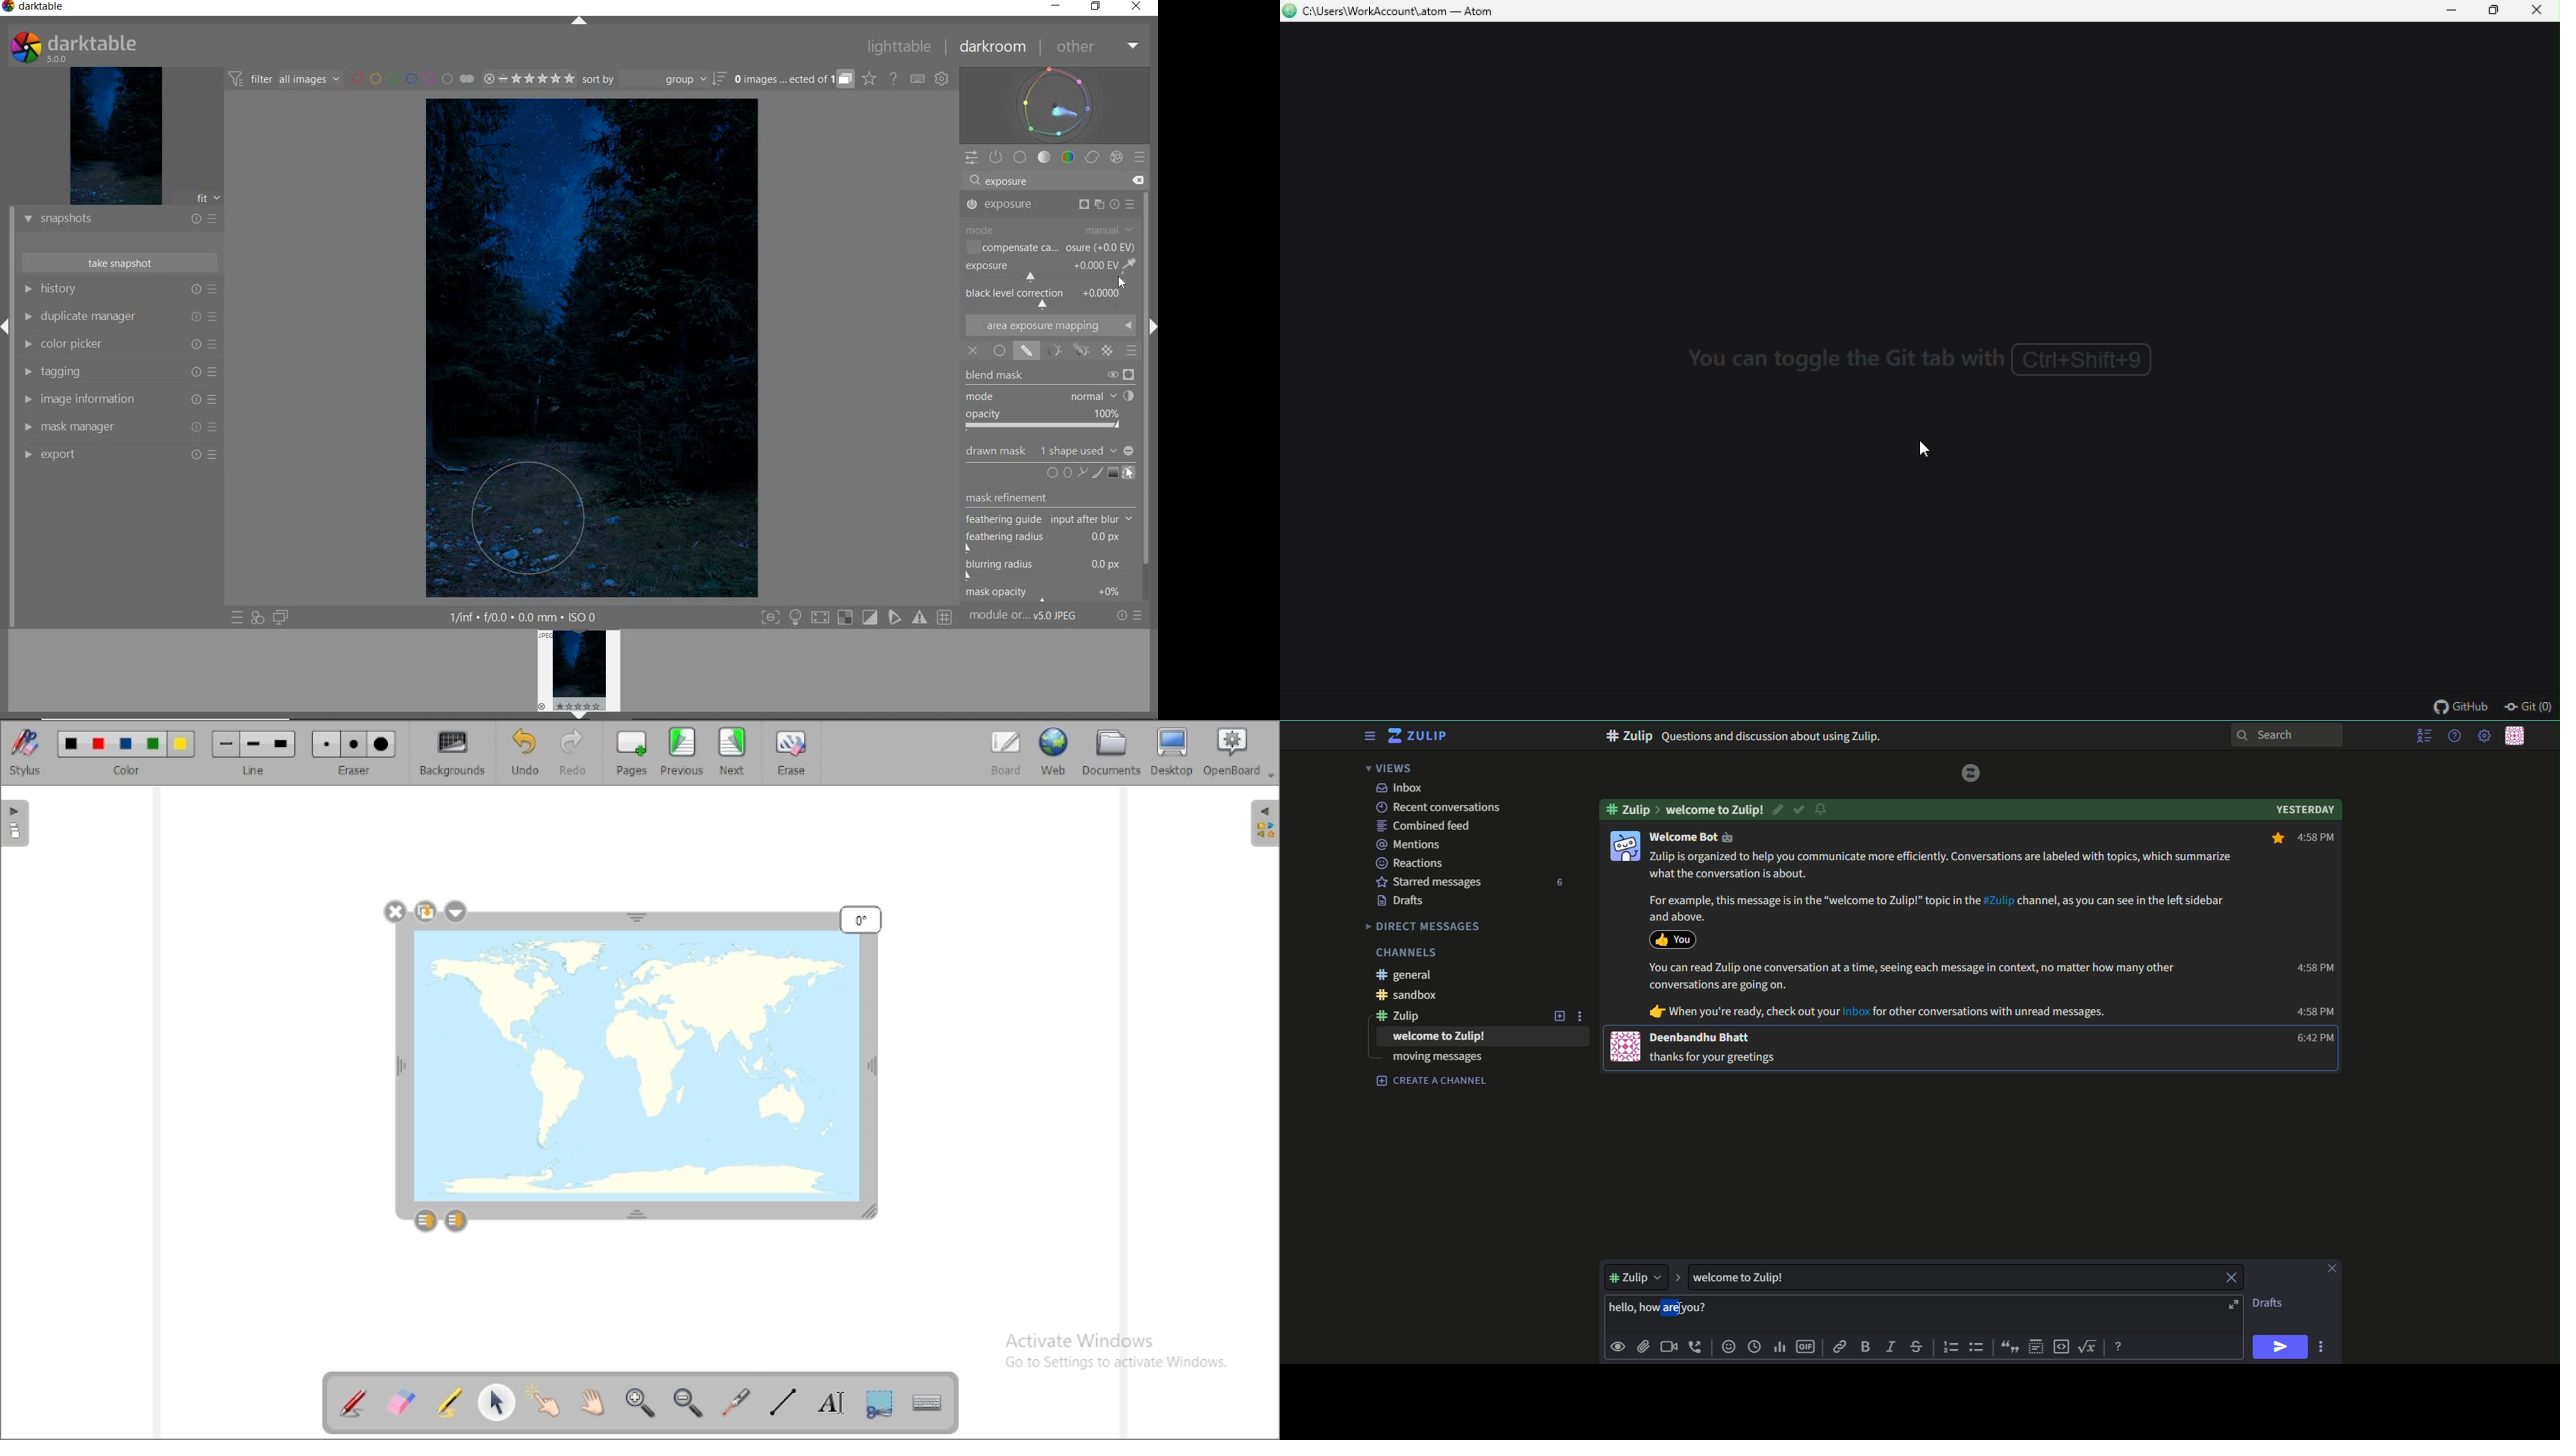  What do you see at coordinates (2423, 736) in the screenshot?
I see `menu` at bounding box center [2423, 736].